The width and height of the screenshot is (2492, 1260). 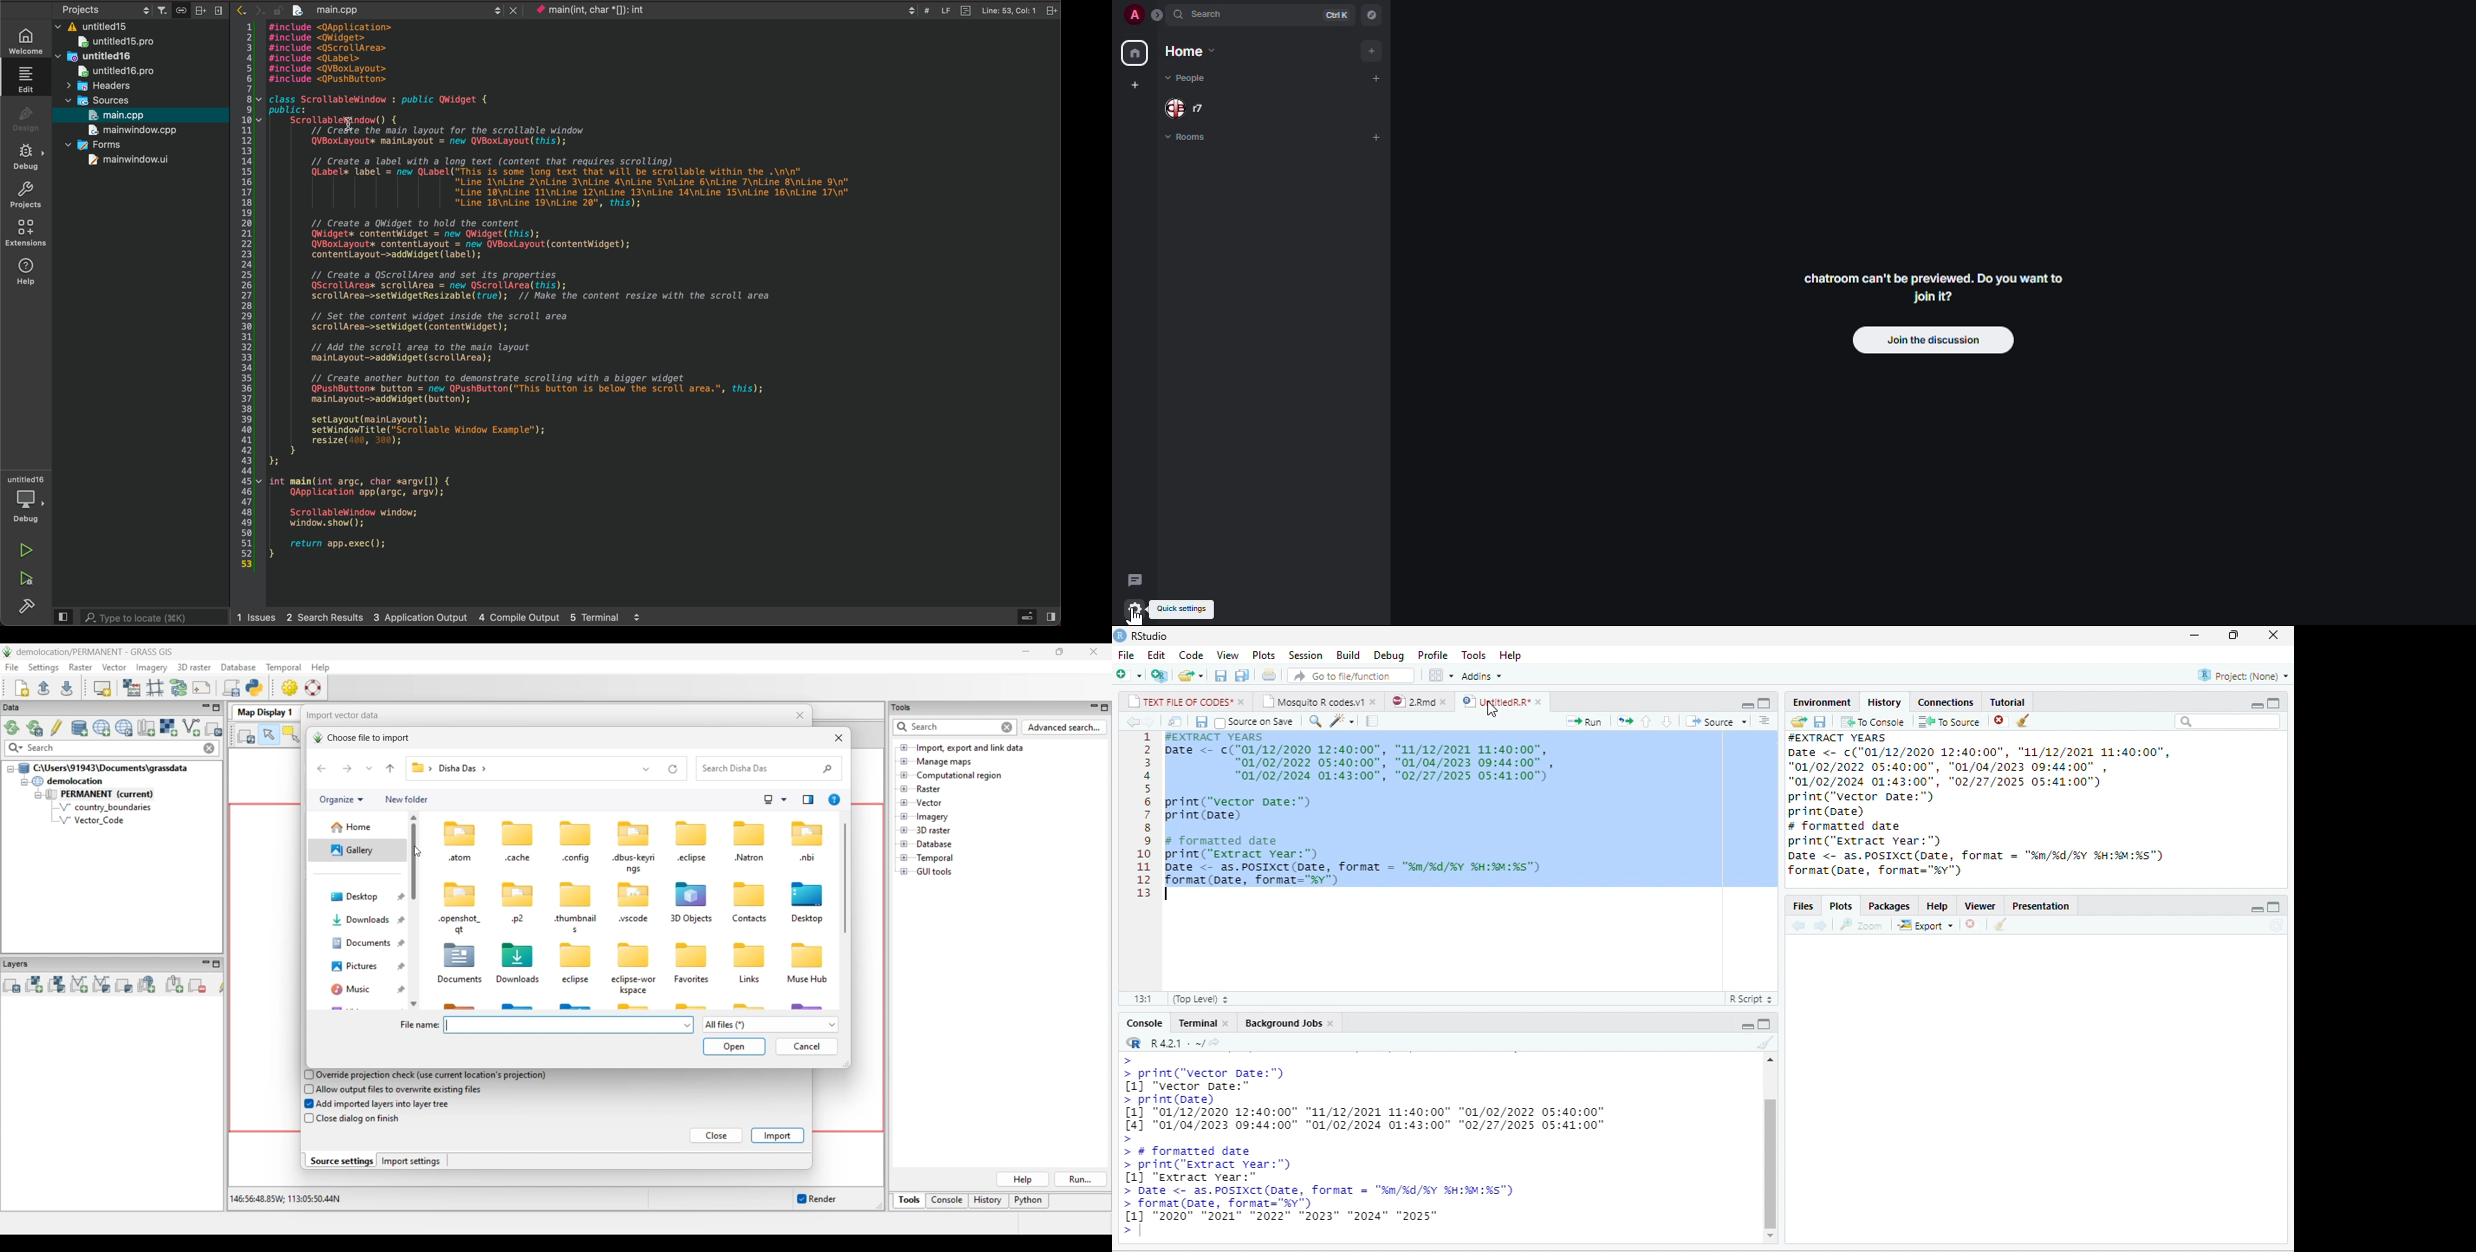 I want to click on #EXTRACT YEARS, so click(x=1843, y=737).